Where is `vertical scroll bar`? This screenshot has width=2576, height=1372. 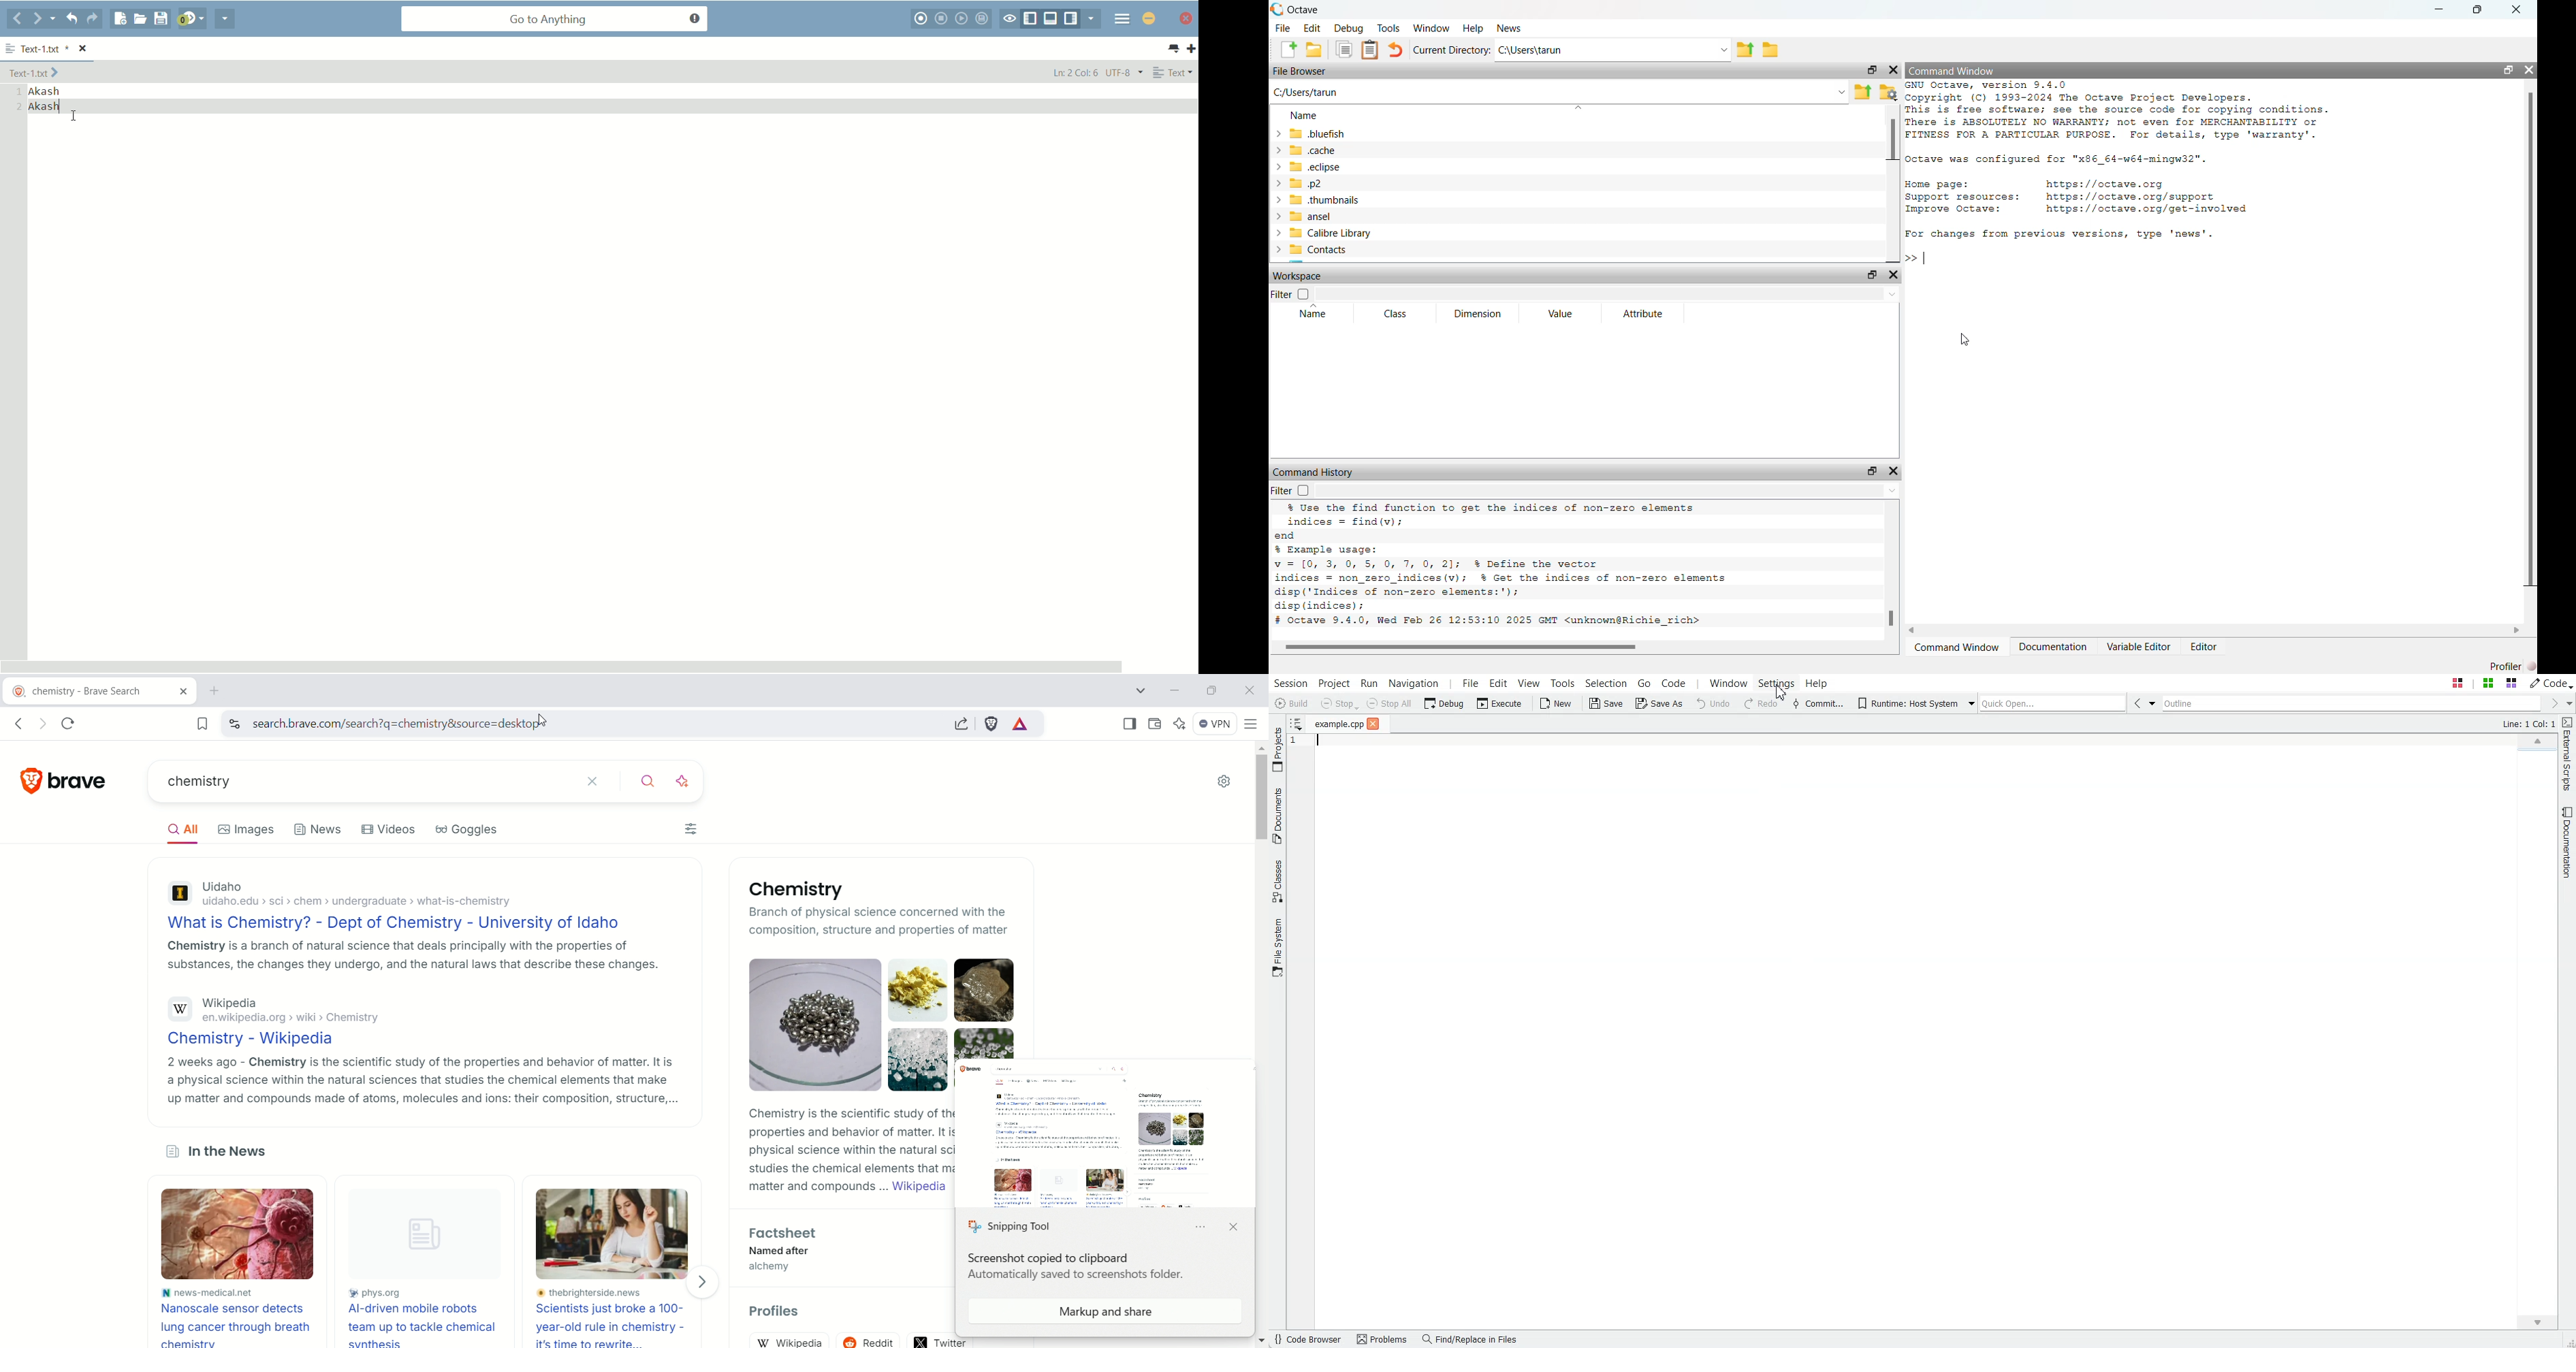
vertical scroll bar is located at coordinates (2530, 340).